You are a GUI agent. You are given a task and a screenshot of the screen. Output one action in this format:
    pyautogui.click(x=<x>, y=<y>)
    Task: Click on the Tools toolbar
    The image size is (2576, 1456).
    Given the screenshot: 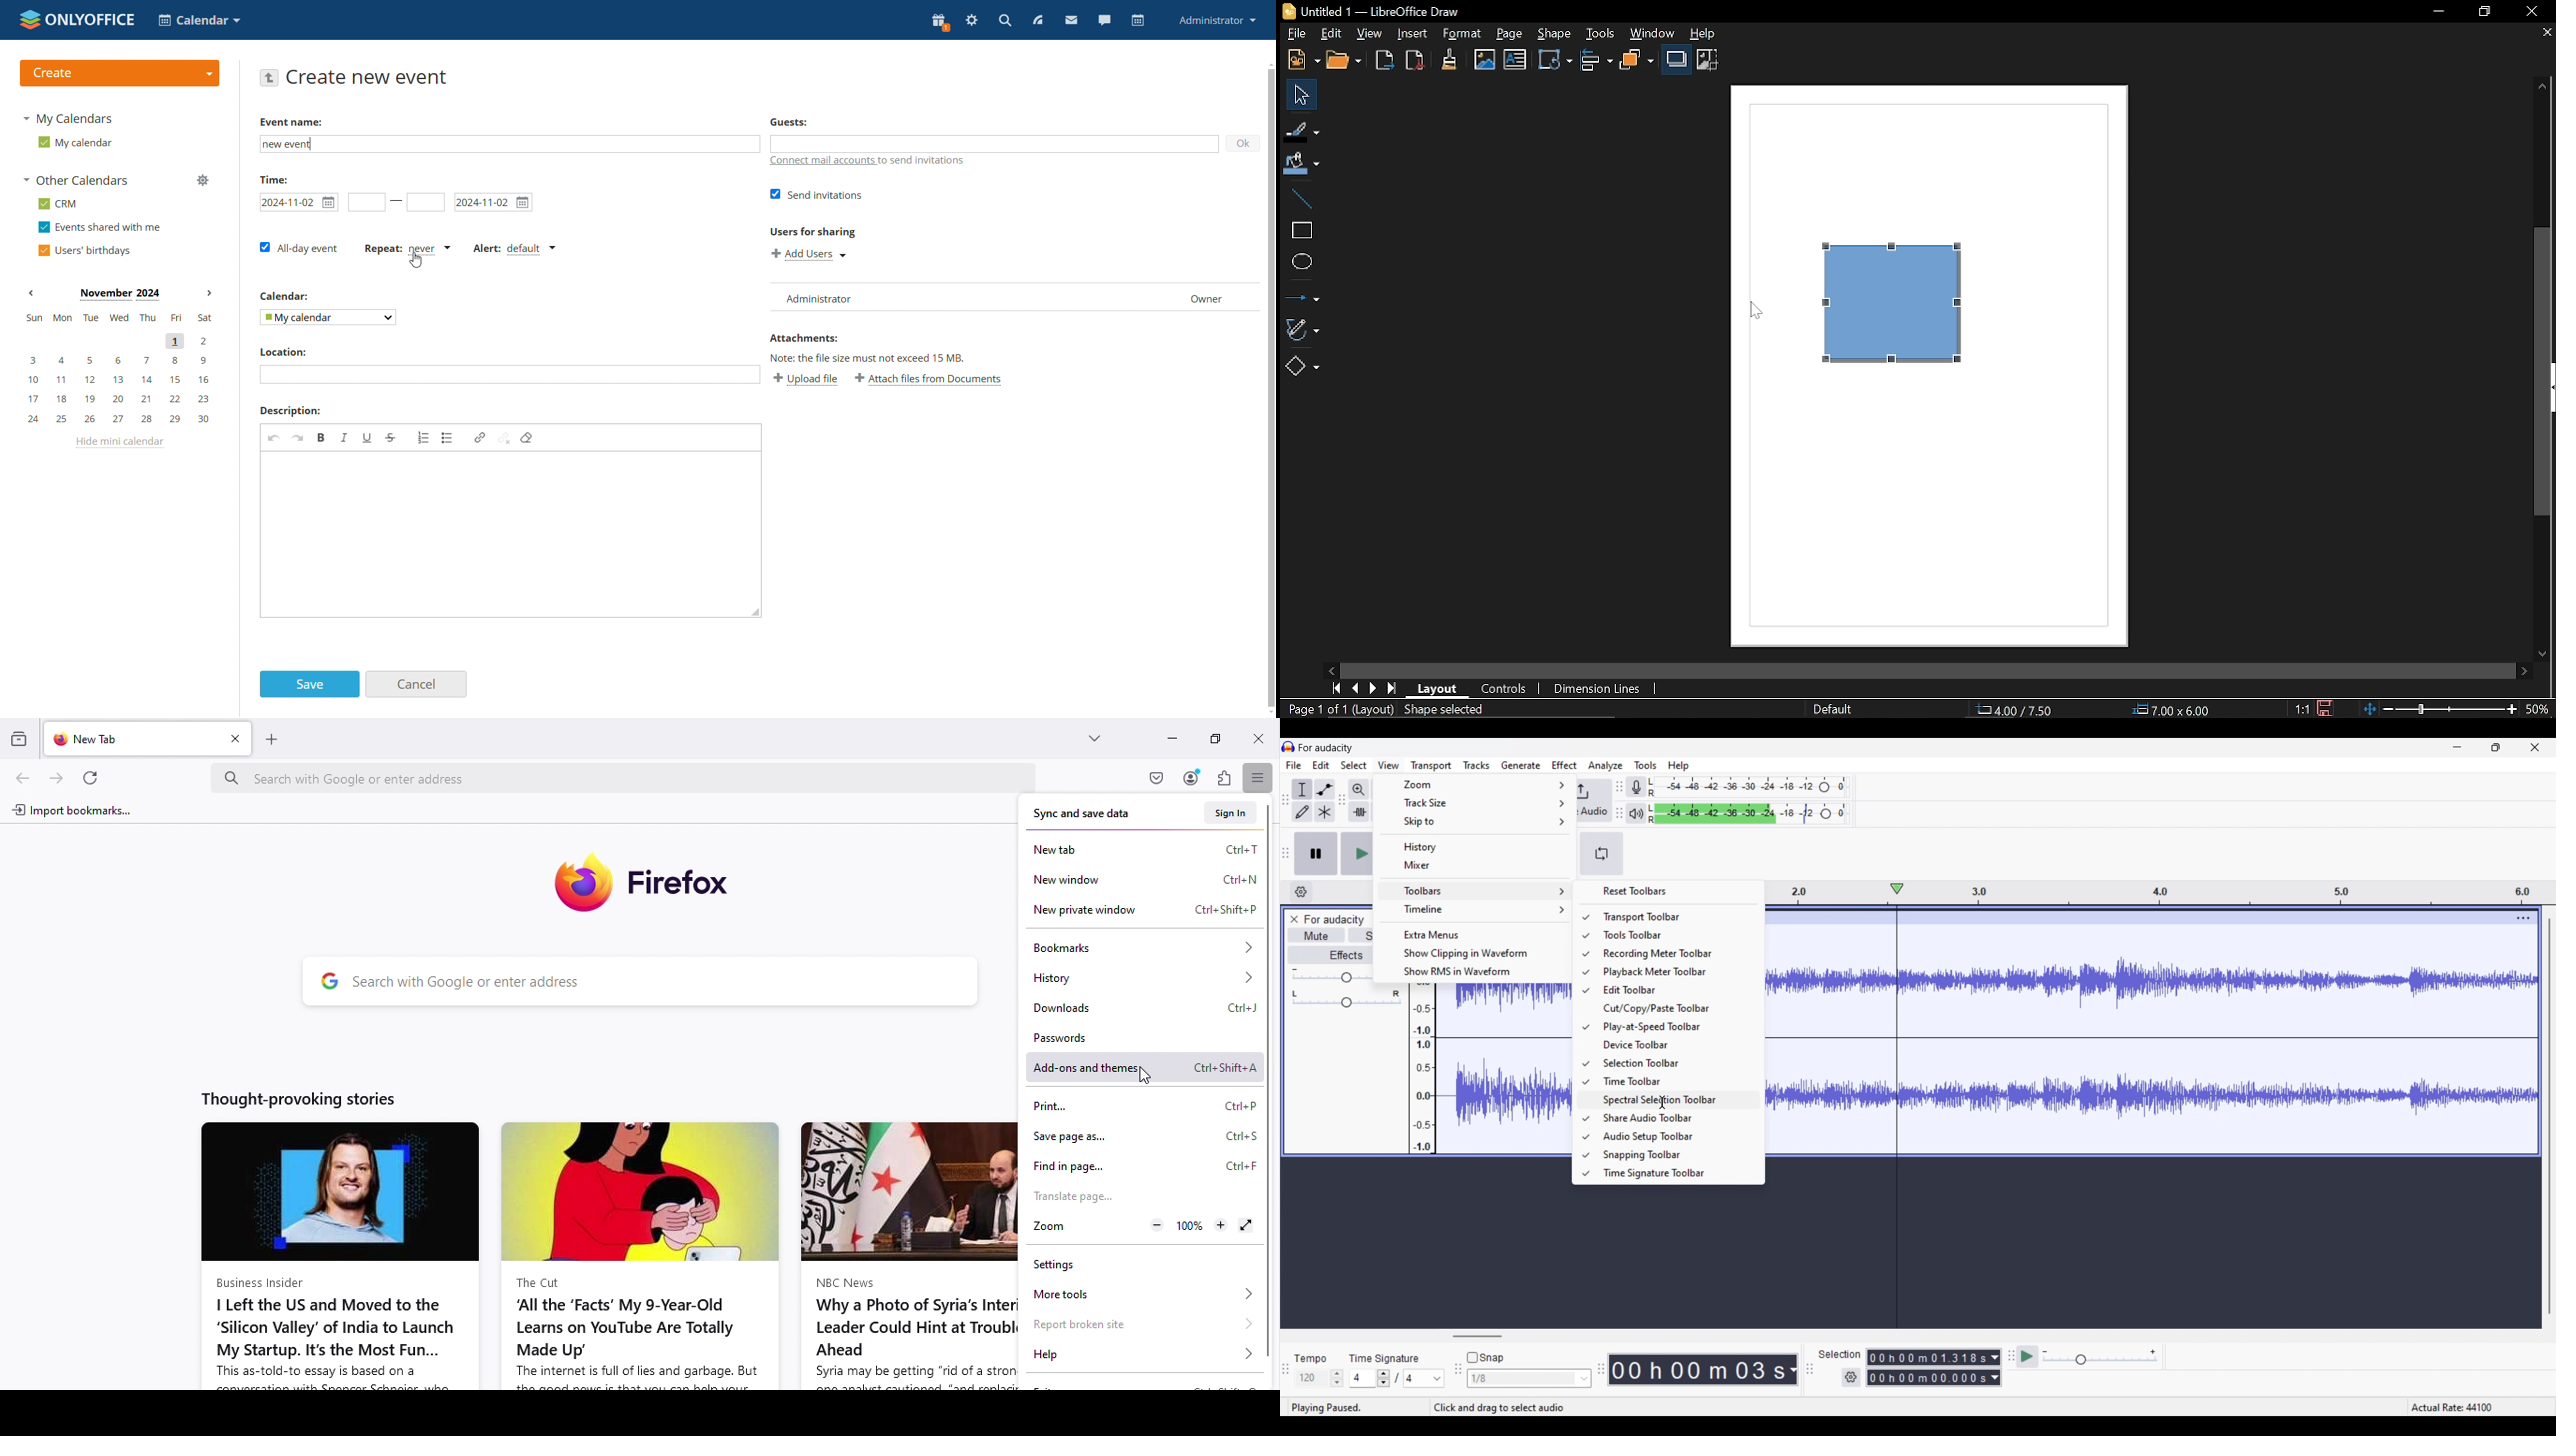 What is the action you would take?
    pyautogui.click(x=1673, y=935)
    